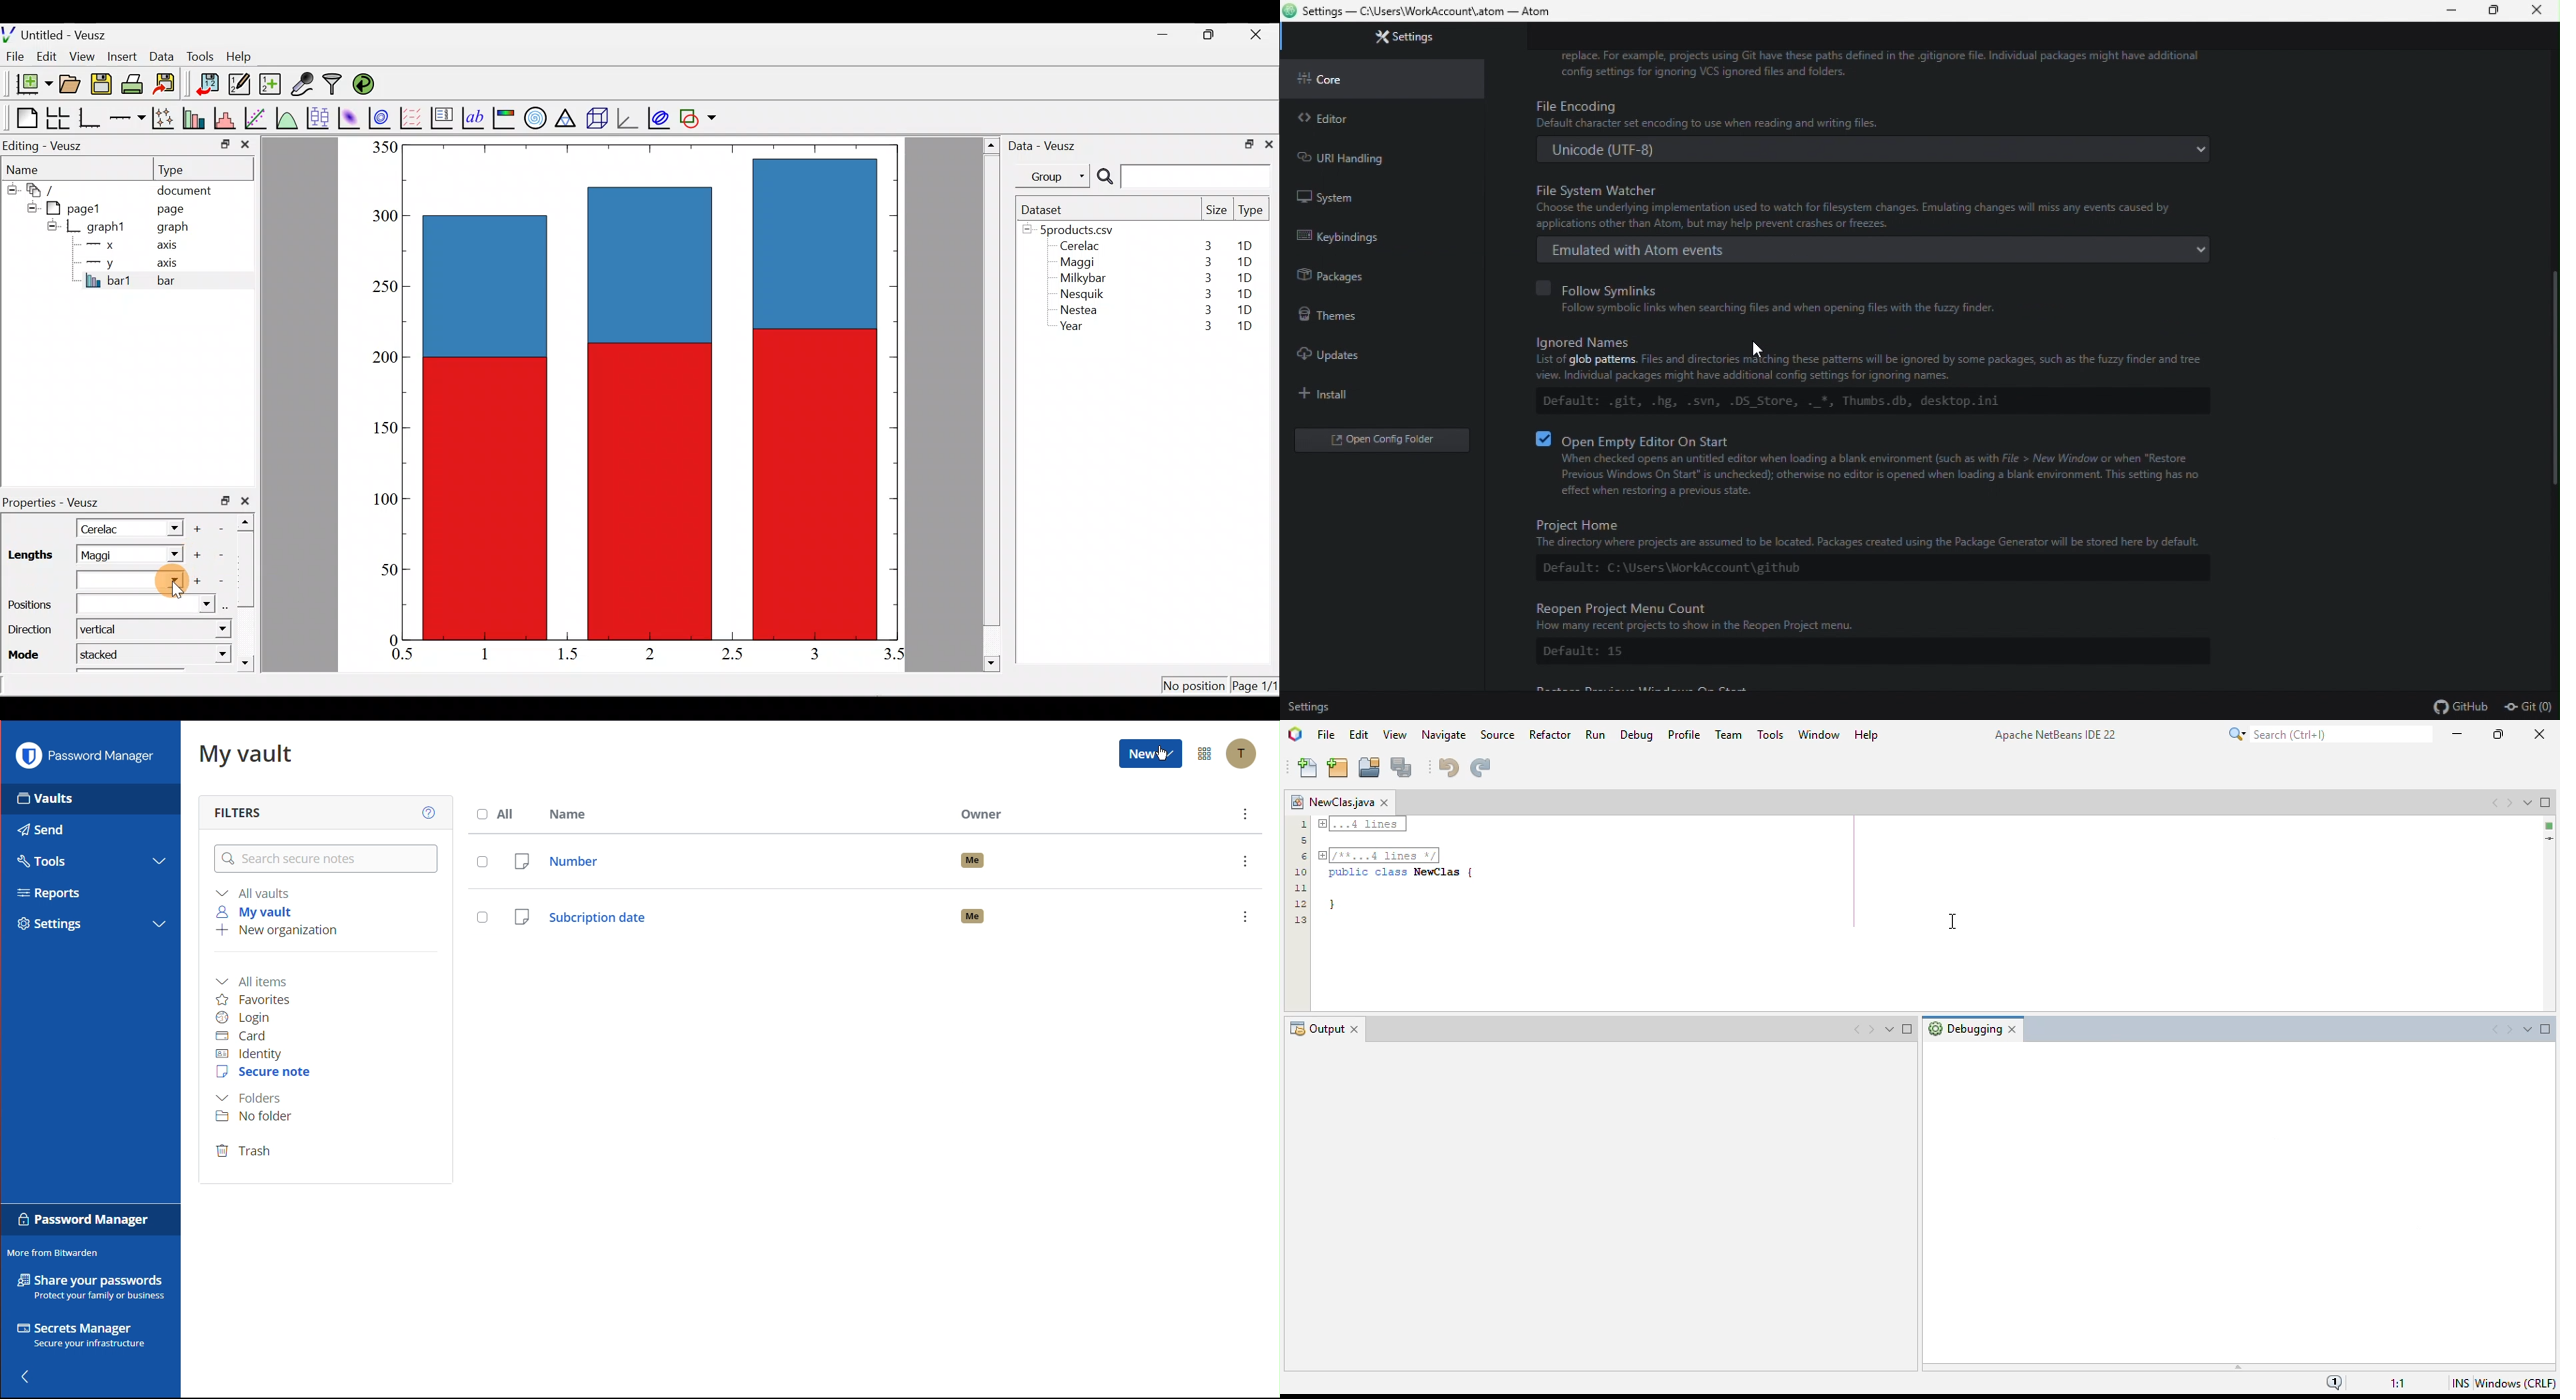 This screenshot has height=1400, width=2576. What do you see at coordinates (50, 925) in the screenshot?
I see `Settings` at bounding box center [50, 925].